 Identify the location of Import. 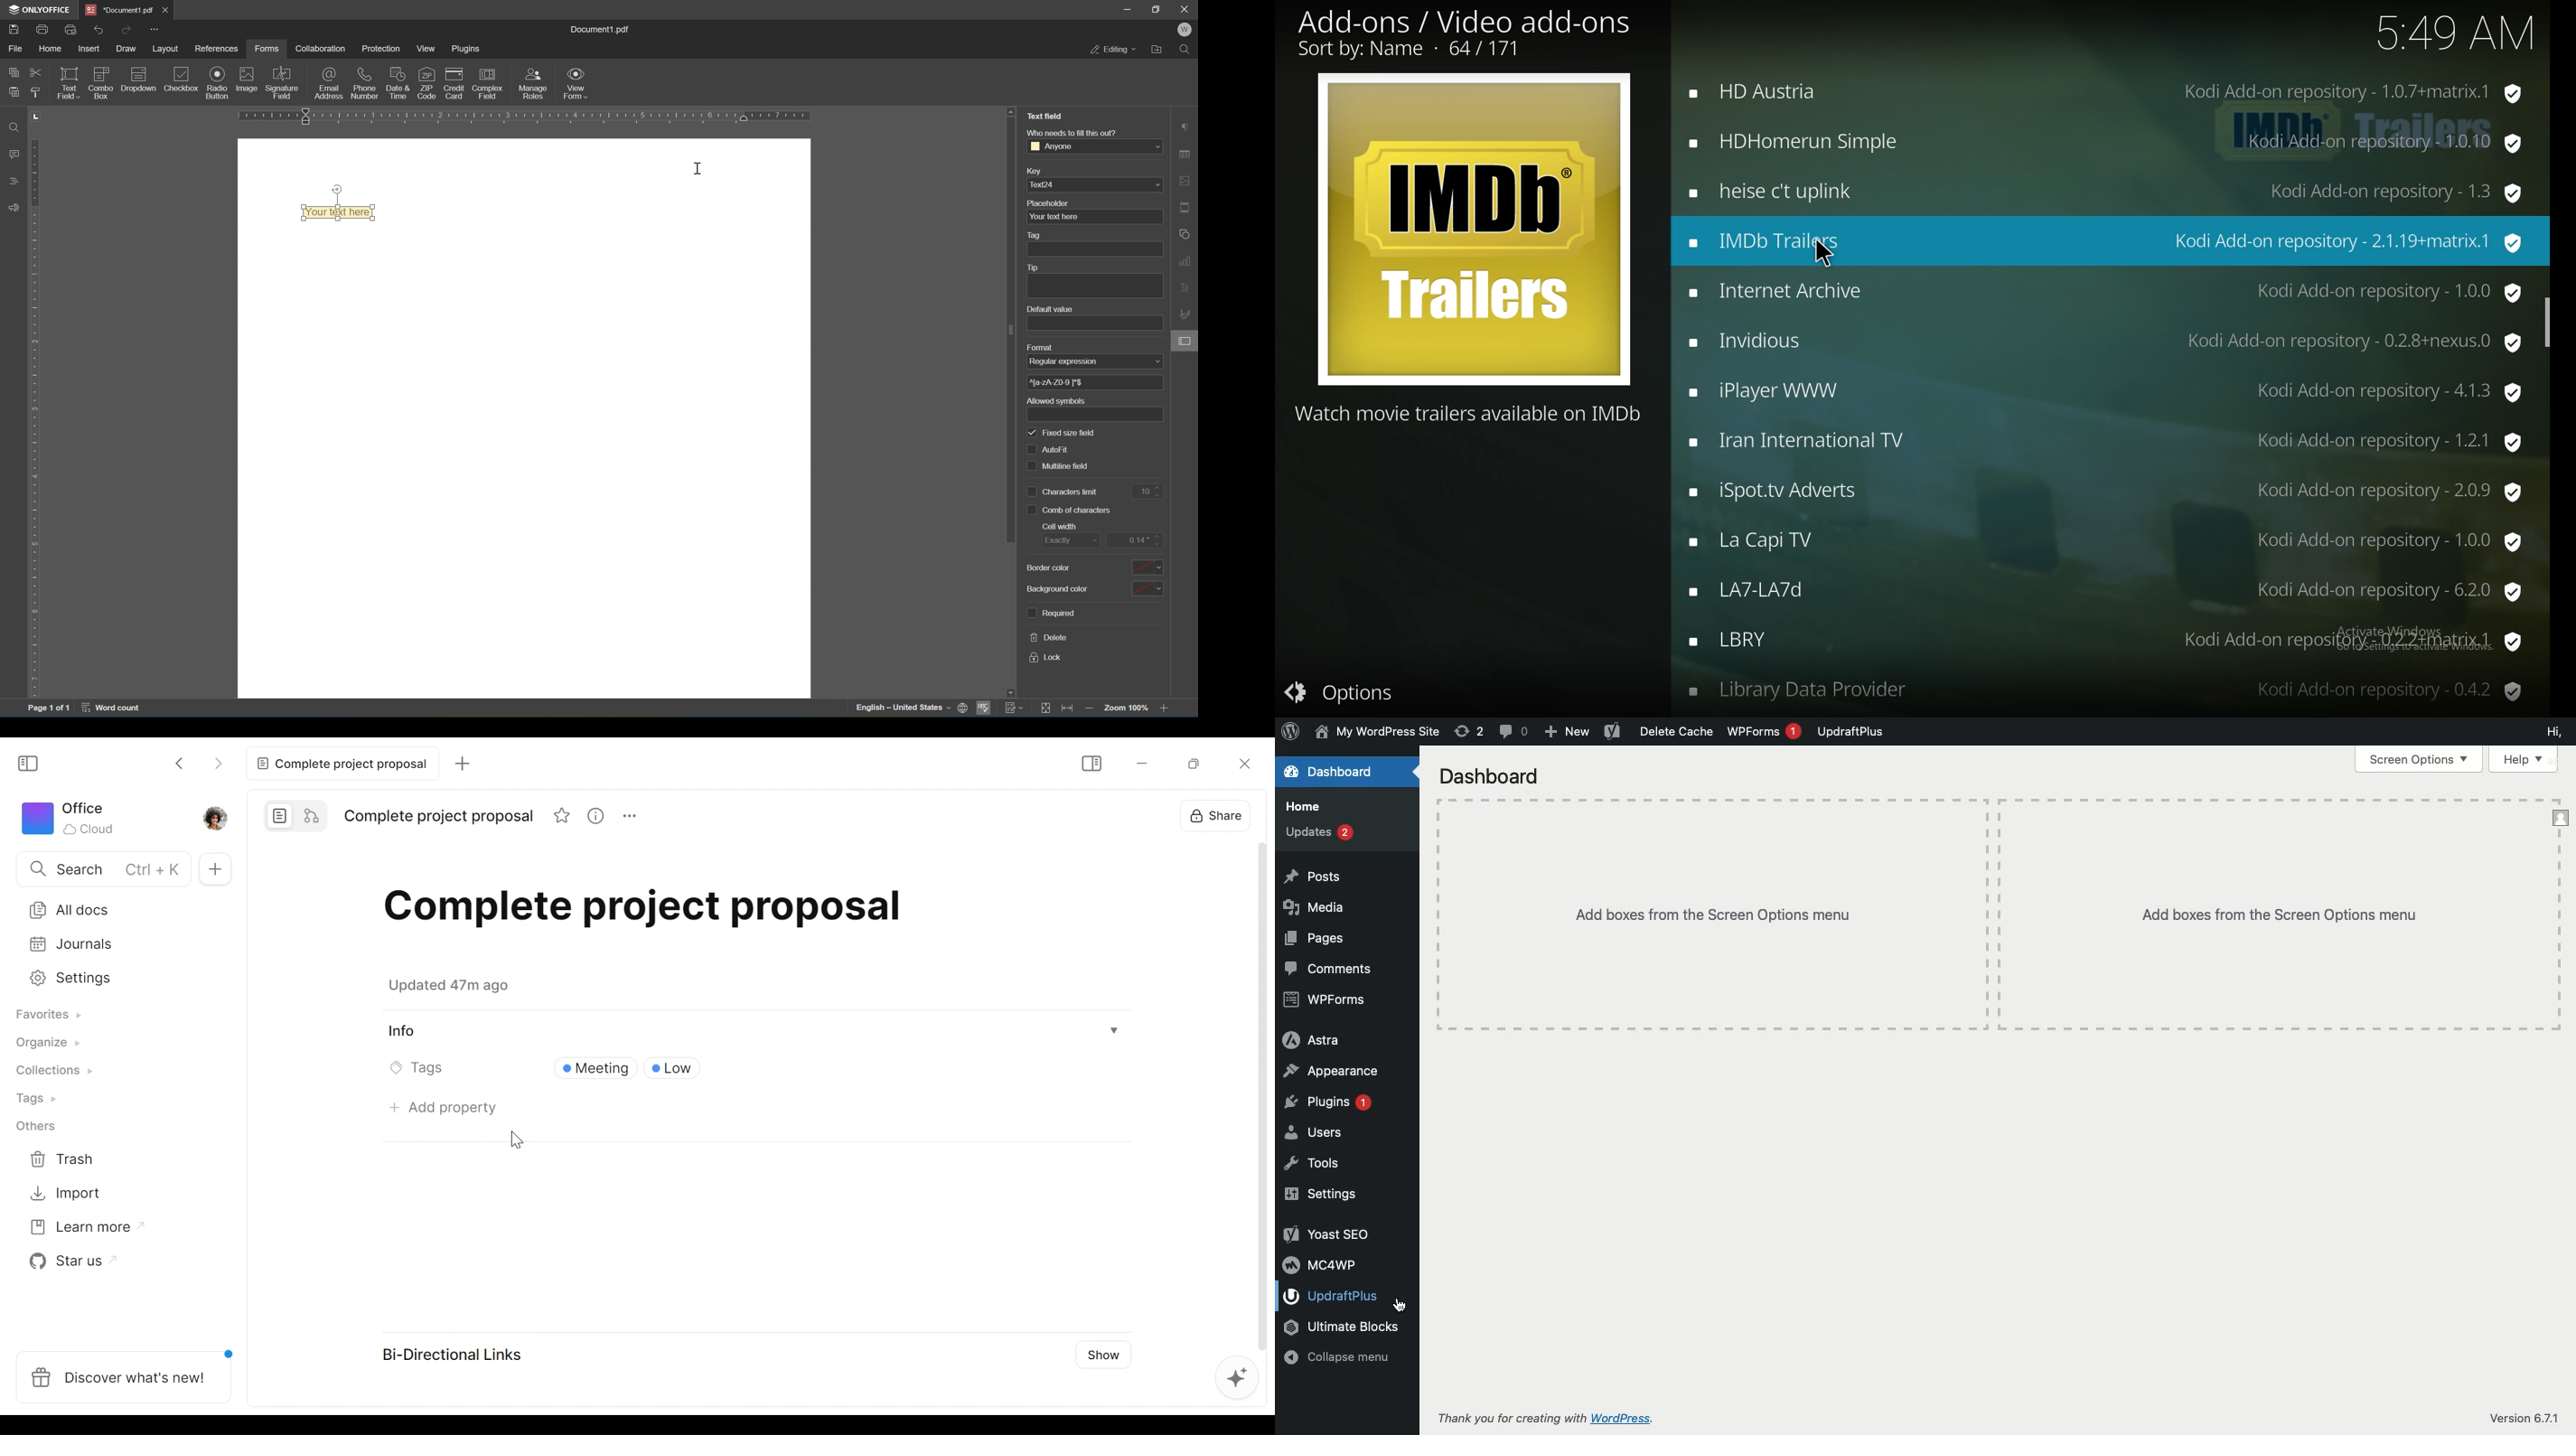
(69, 1195).